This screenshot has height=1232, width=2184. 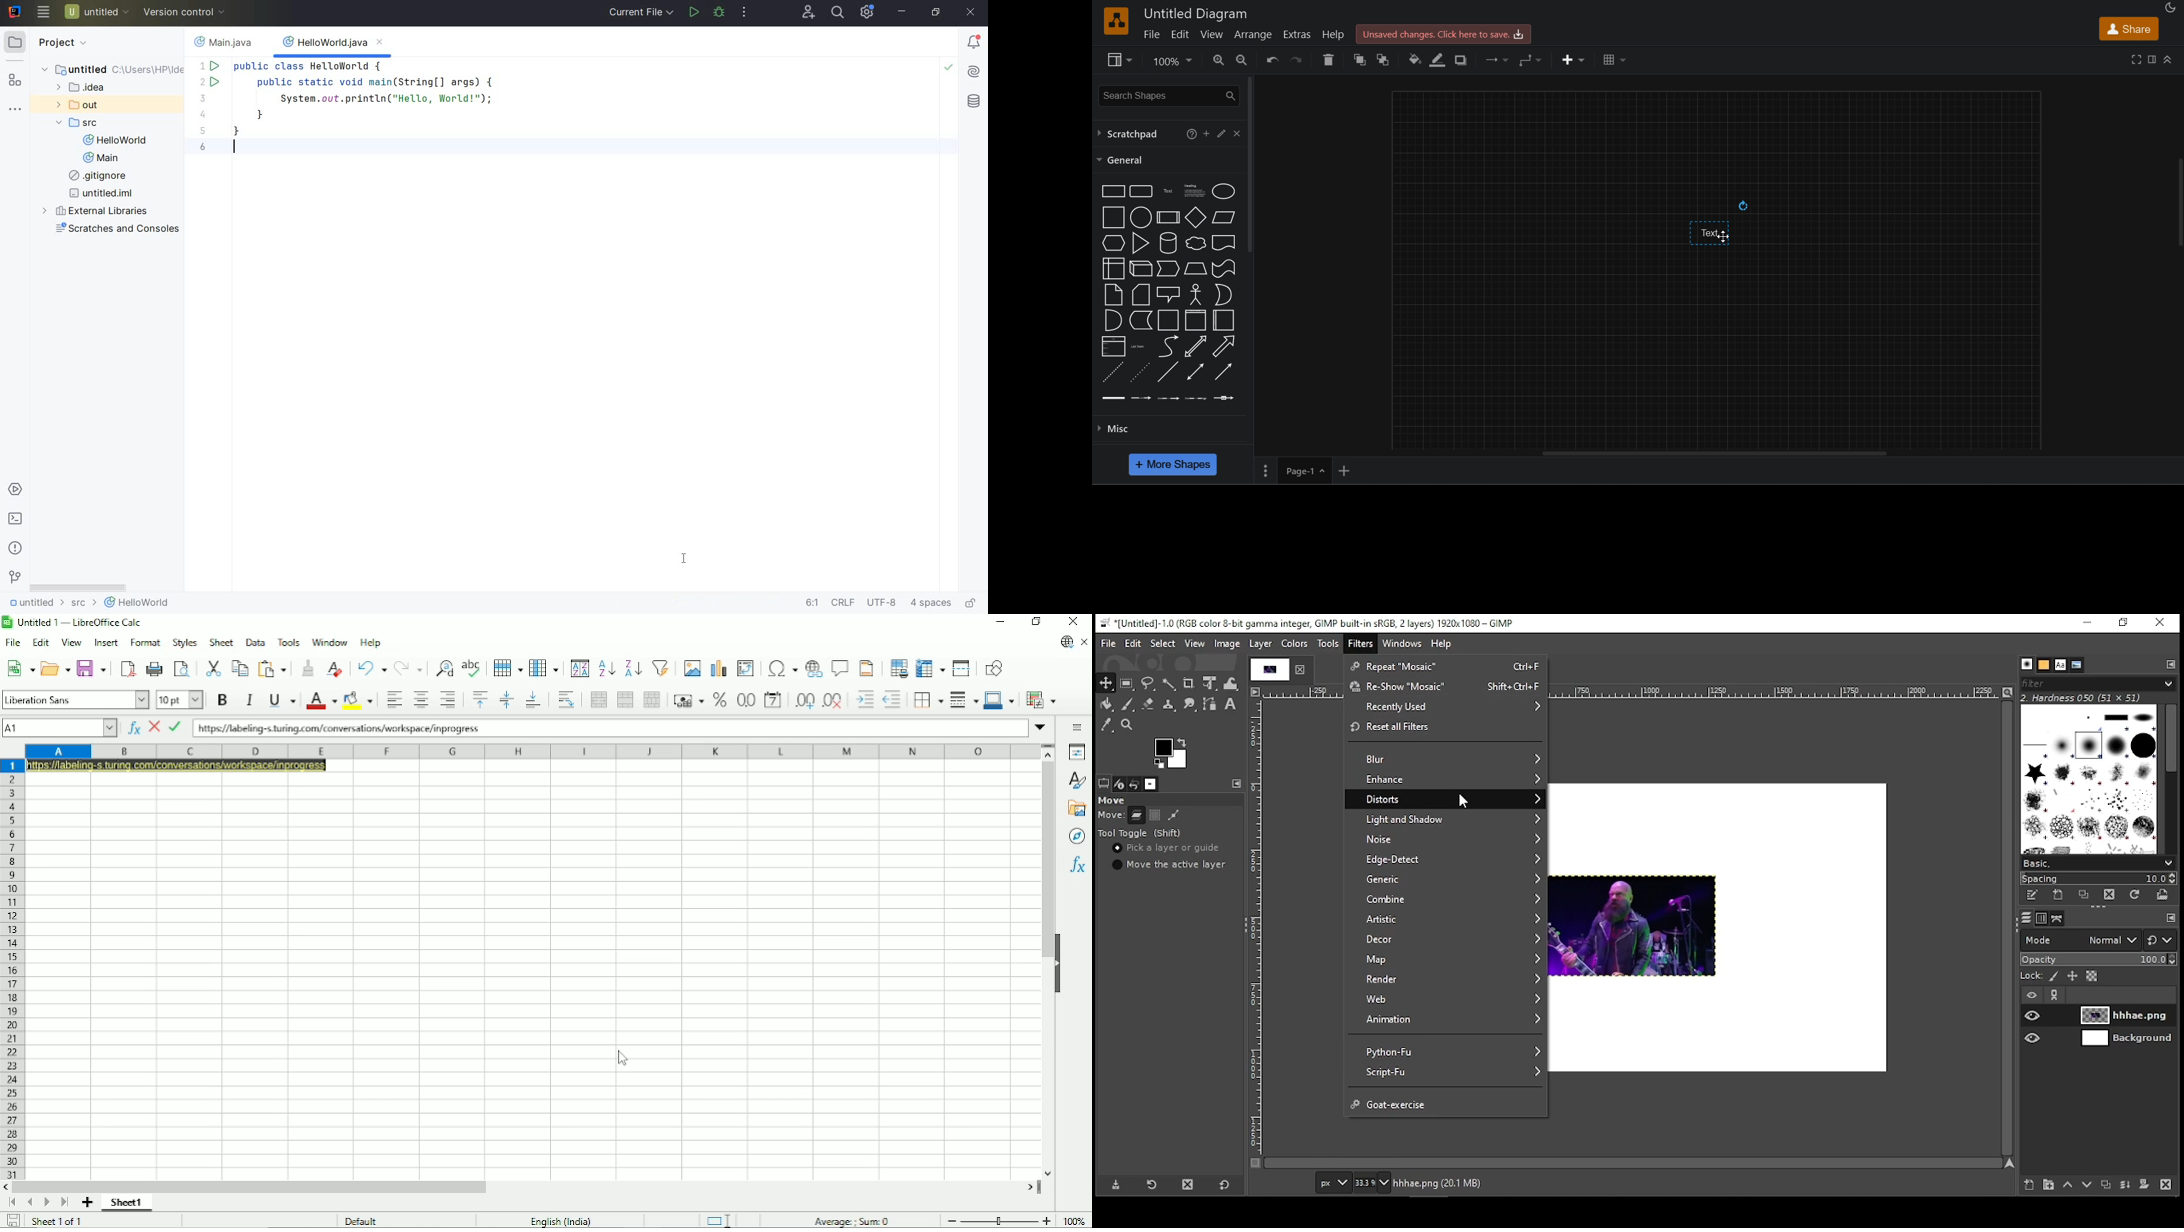 I want to click on Horizontal container, so click(x=1224, y=321).